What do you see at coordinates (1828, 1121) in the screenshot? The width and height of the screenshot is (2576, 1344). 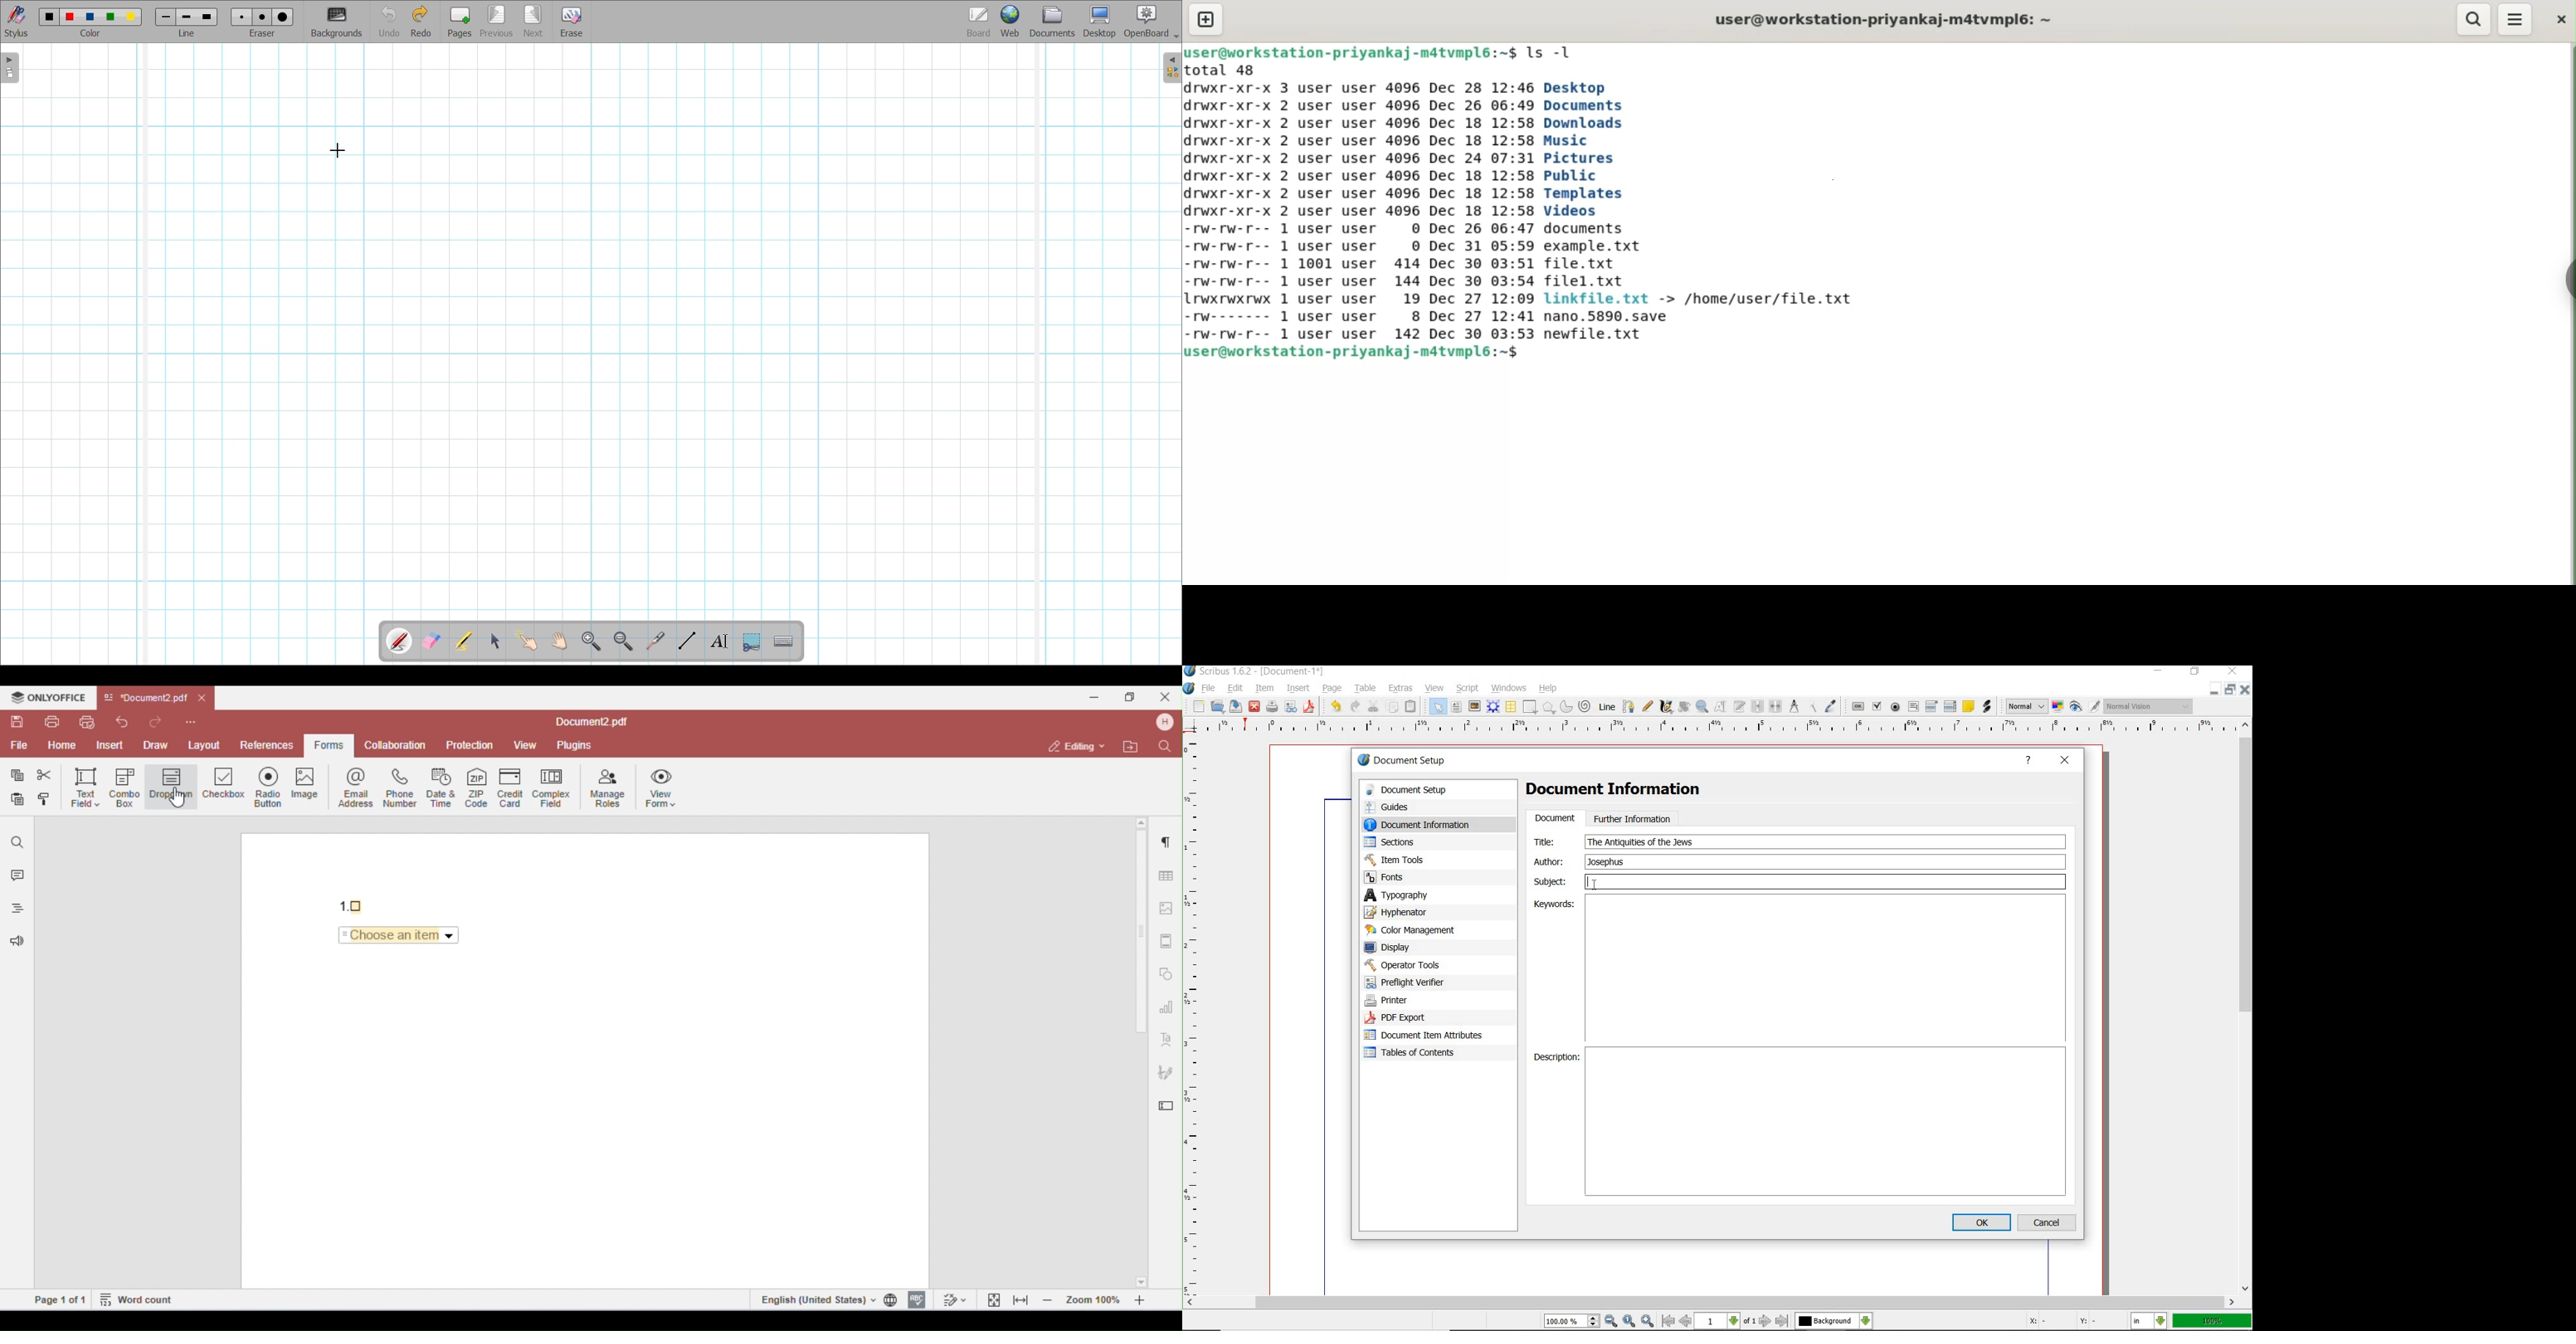 I see `Description` at bounding box center [1828, 1121].